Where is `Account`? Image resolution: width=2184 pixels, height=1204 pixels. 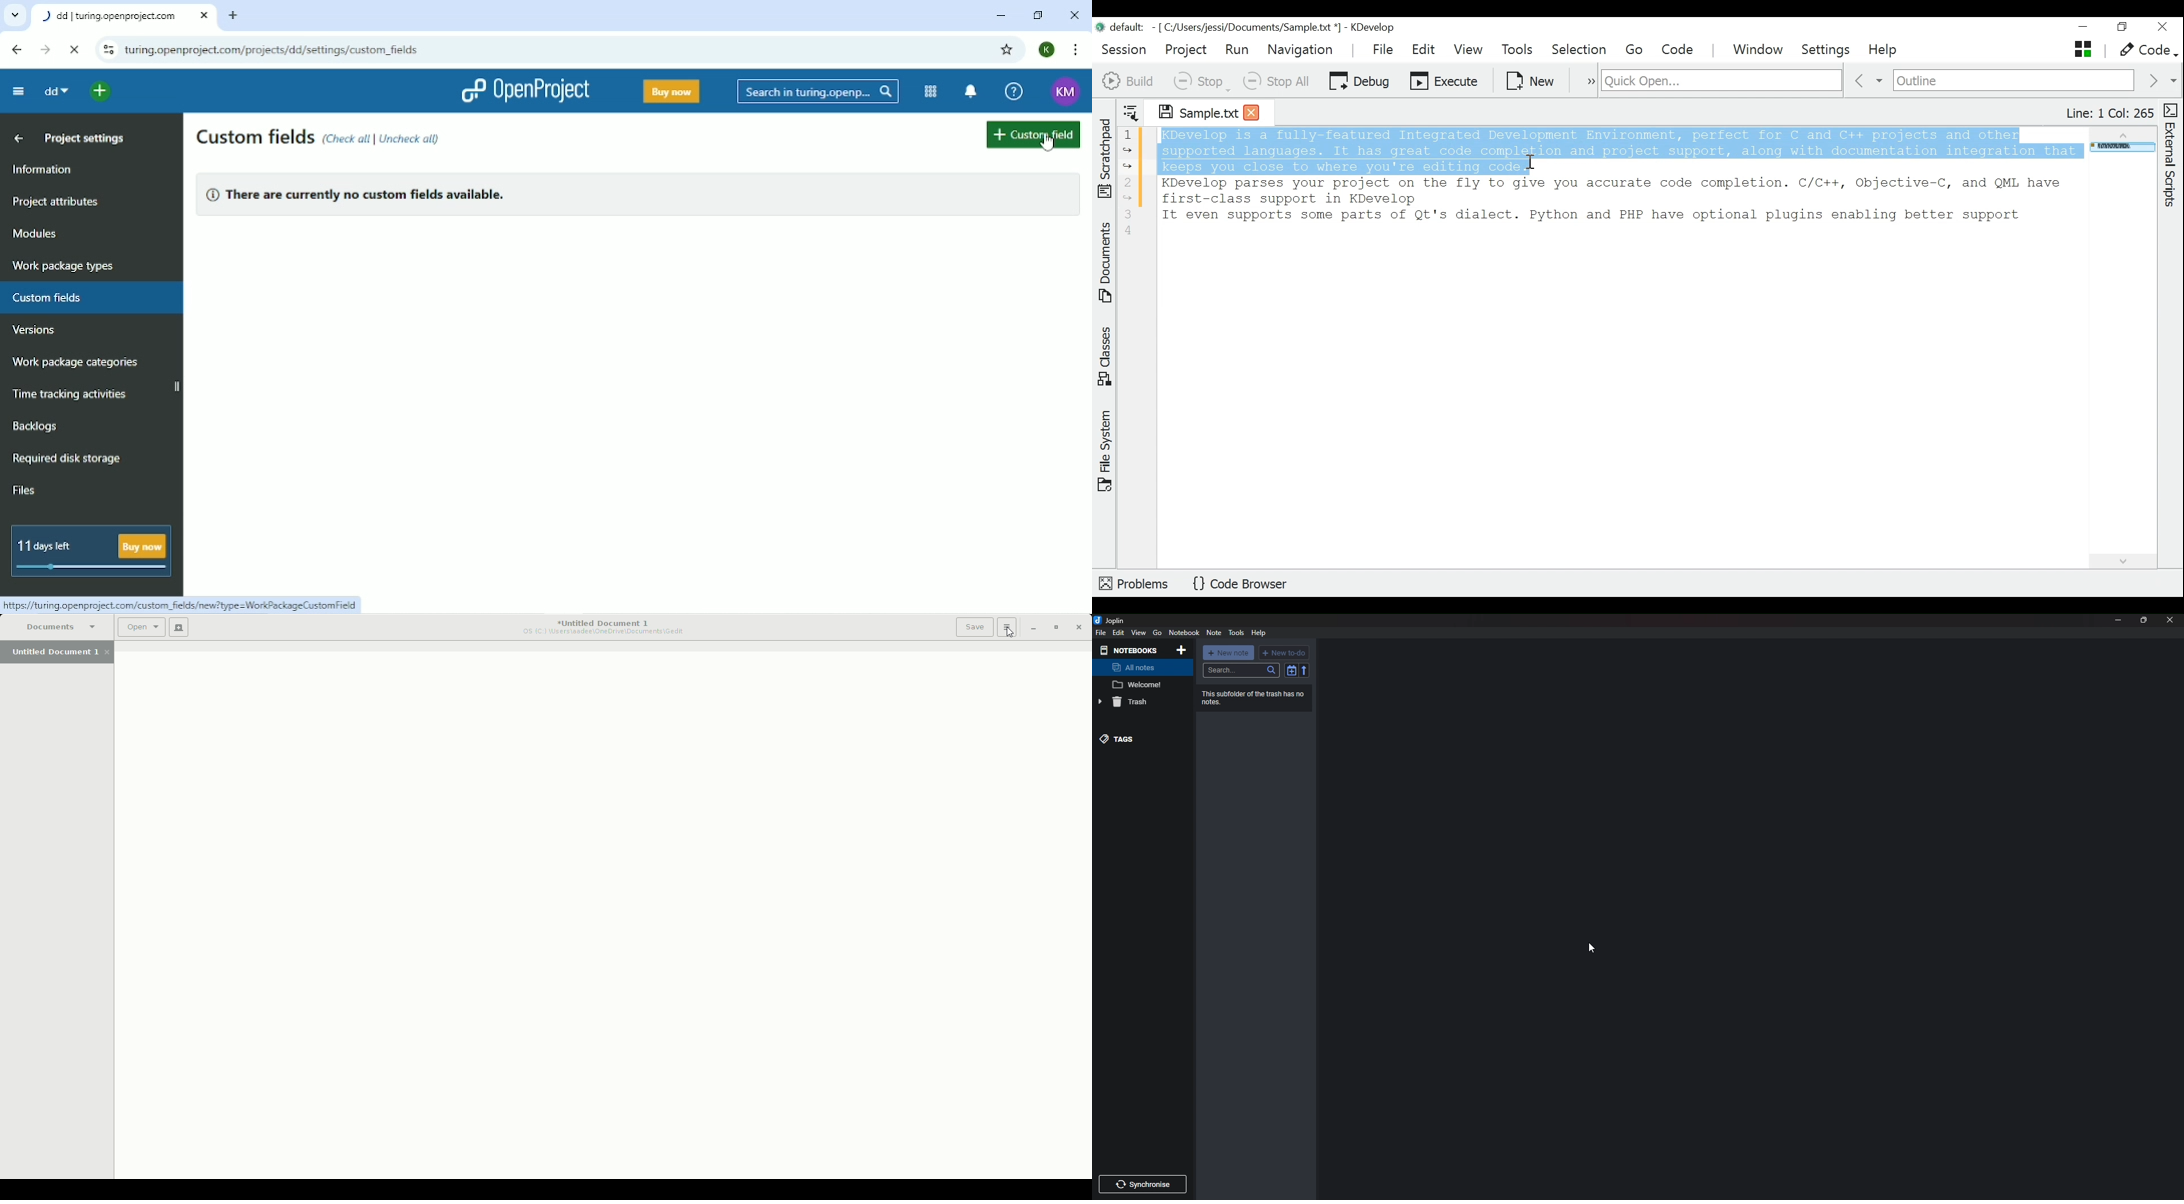
Account is located at coordinates (1046, 49).